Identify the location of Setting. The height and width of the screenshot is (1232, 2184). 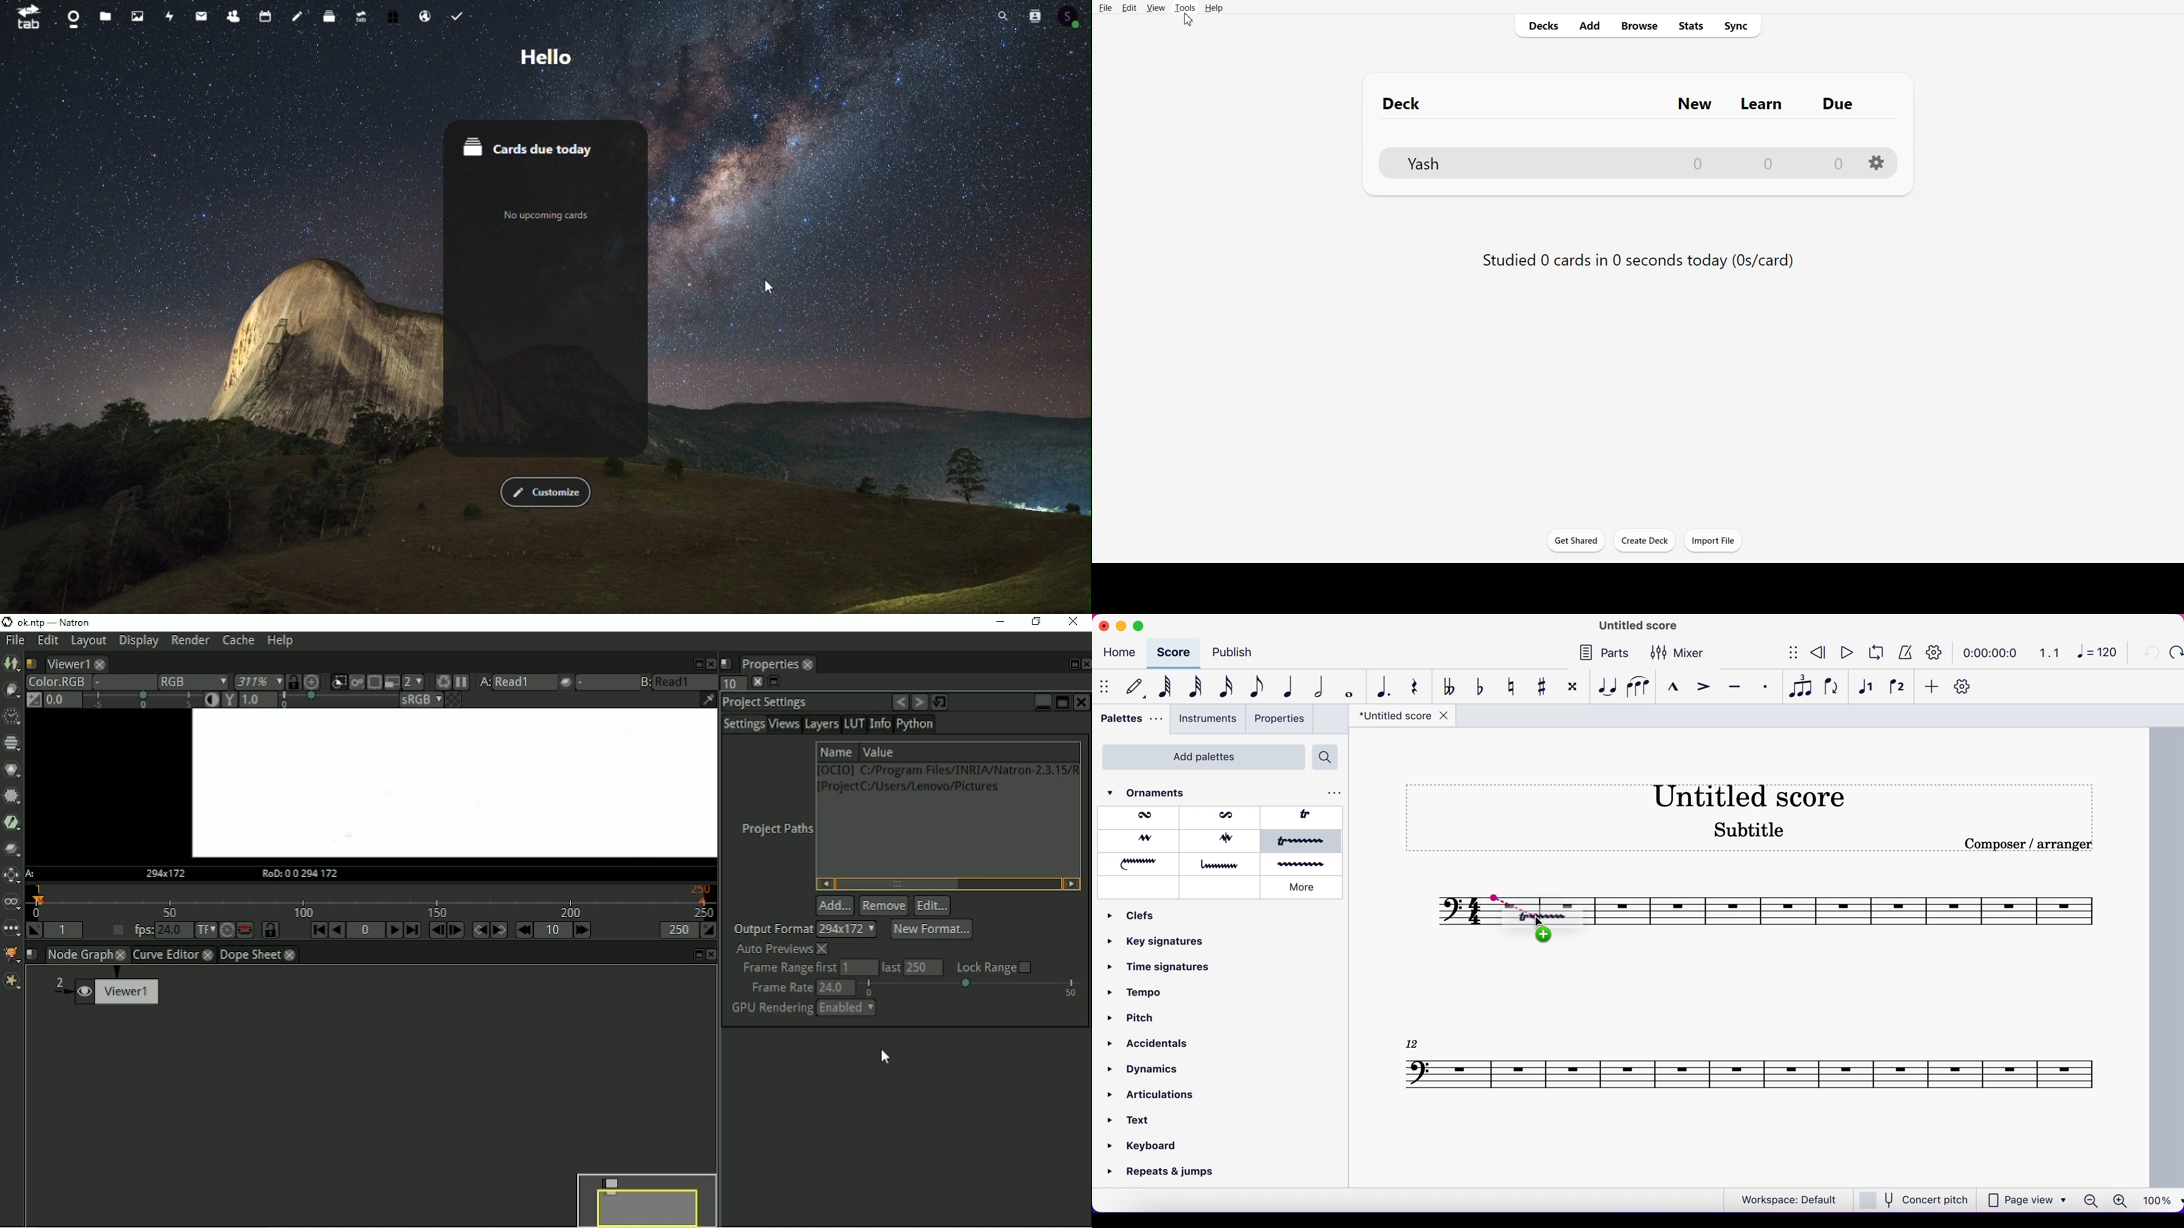
(1877, 162).